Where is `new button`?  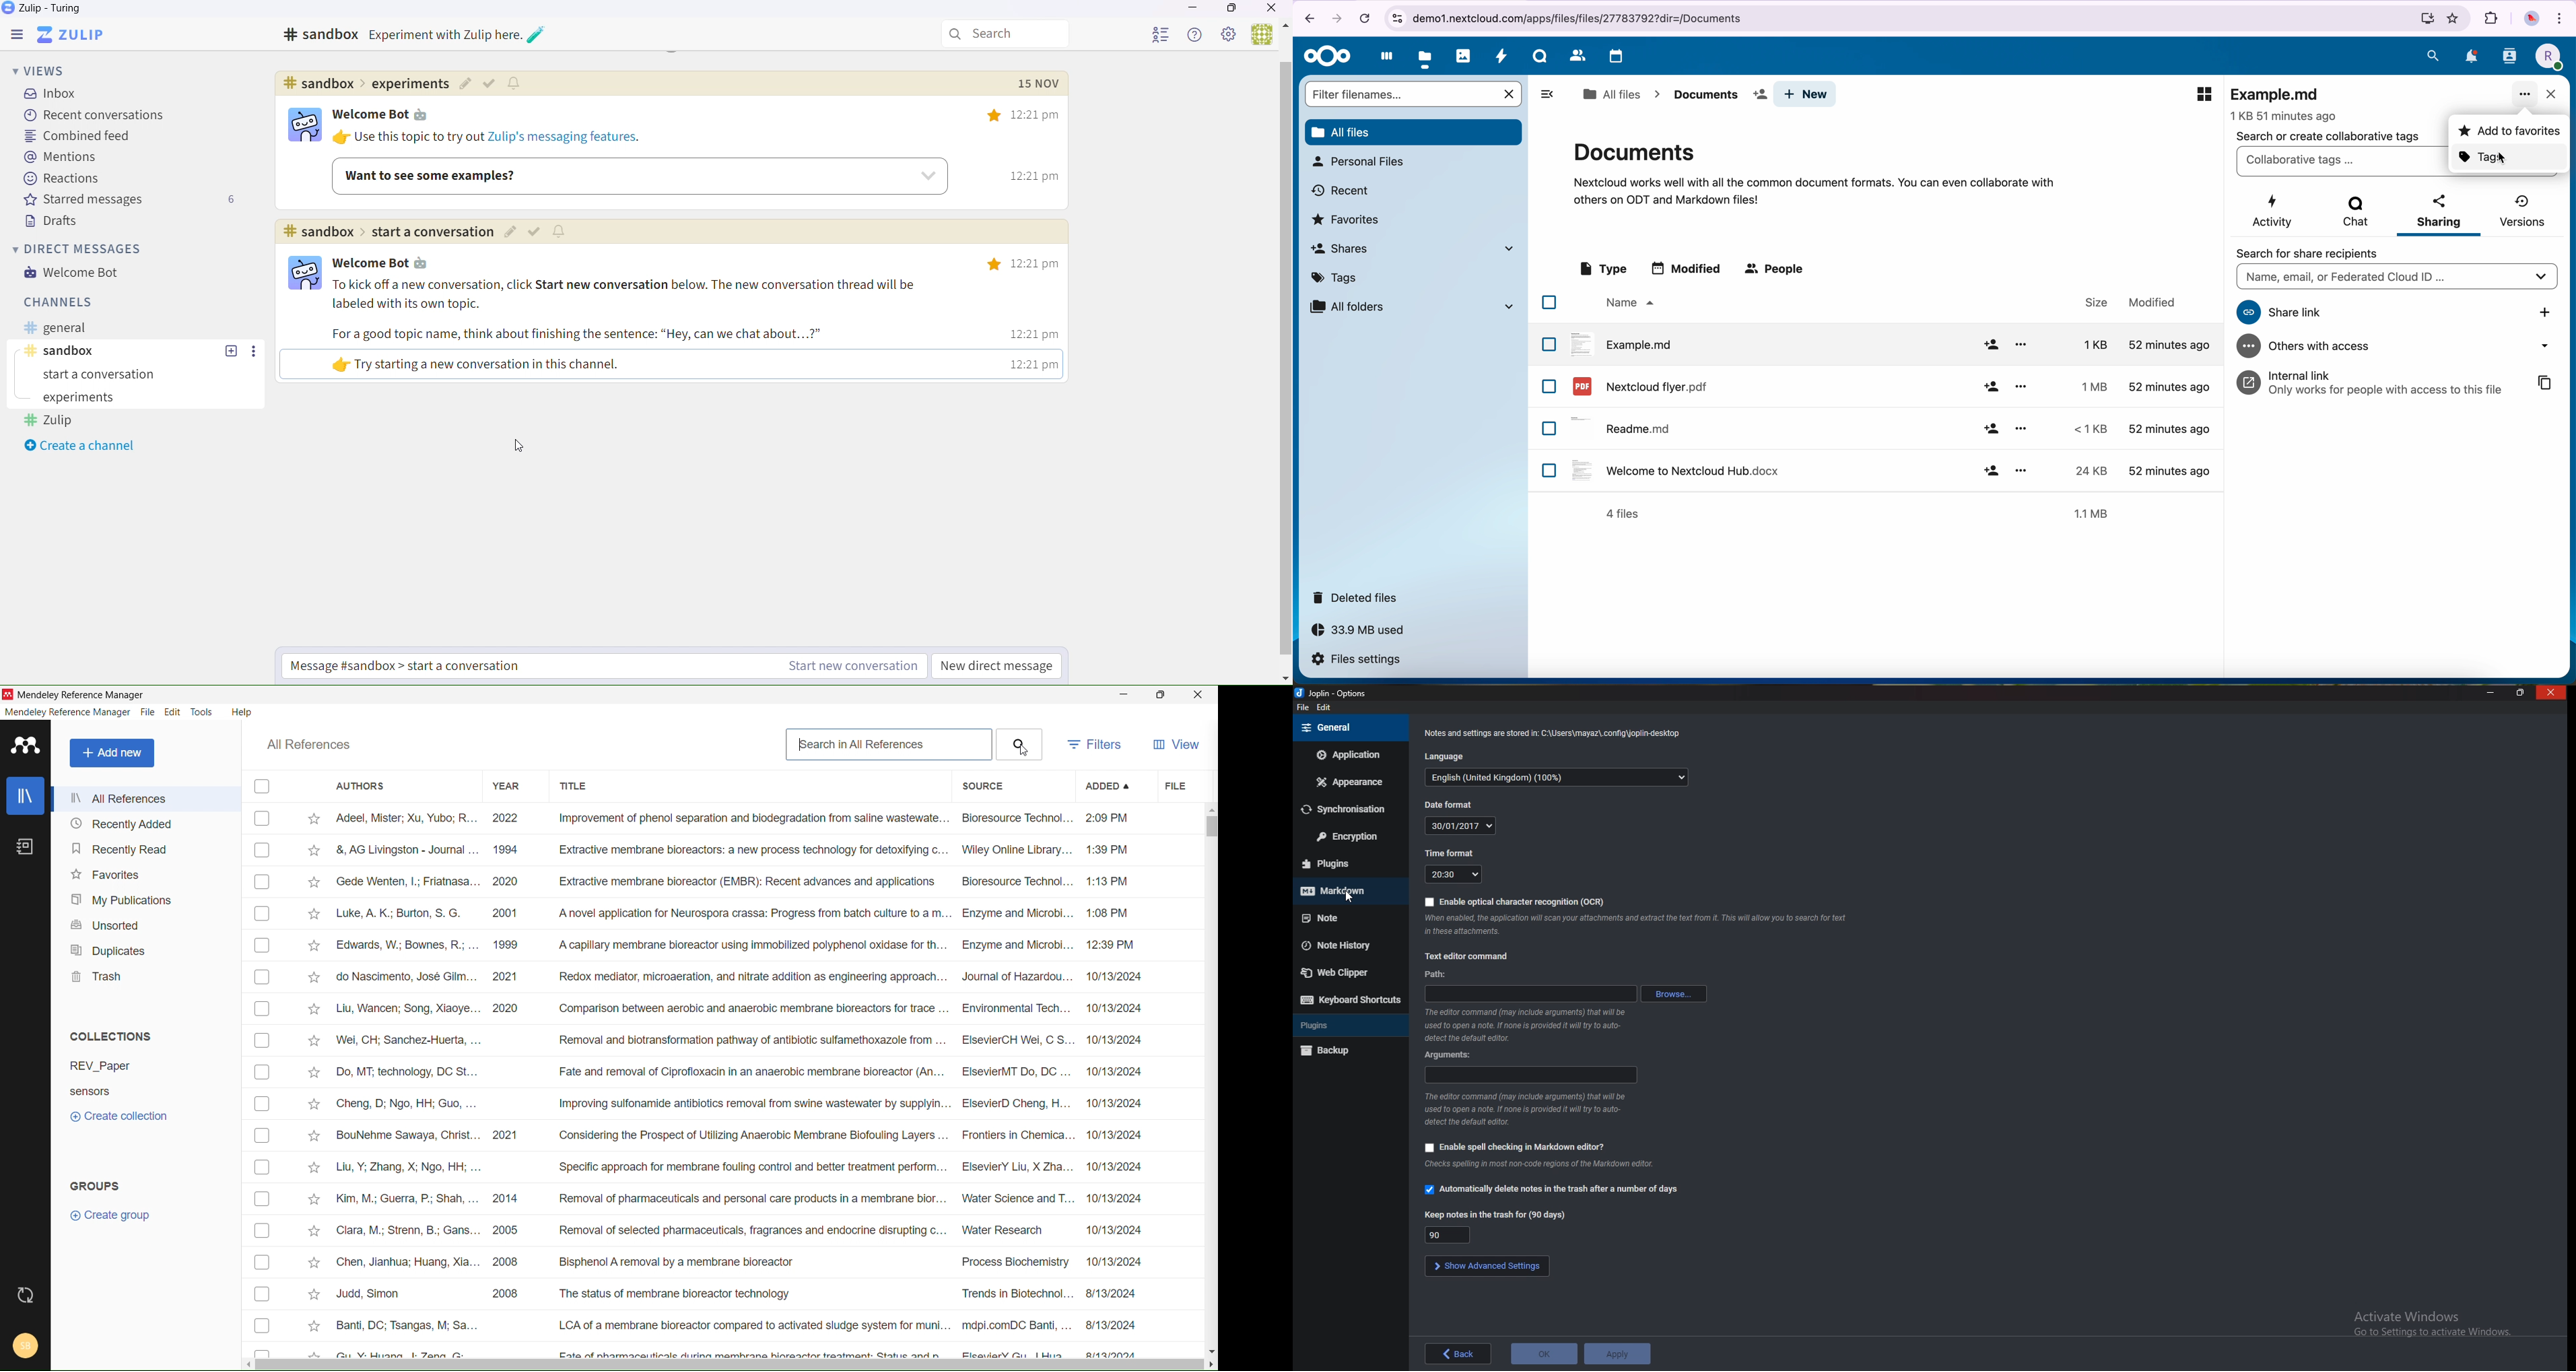 new button is located at coordinates (1805, 94).